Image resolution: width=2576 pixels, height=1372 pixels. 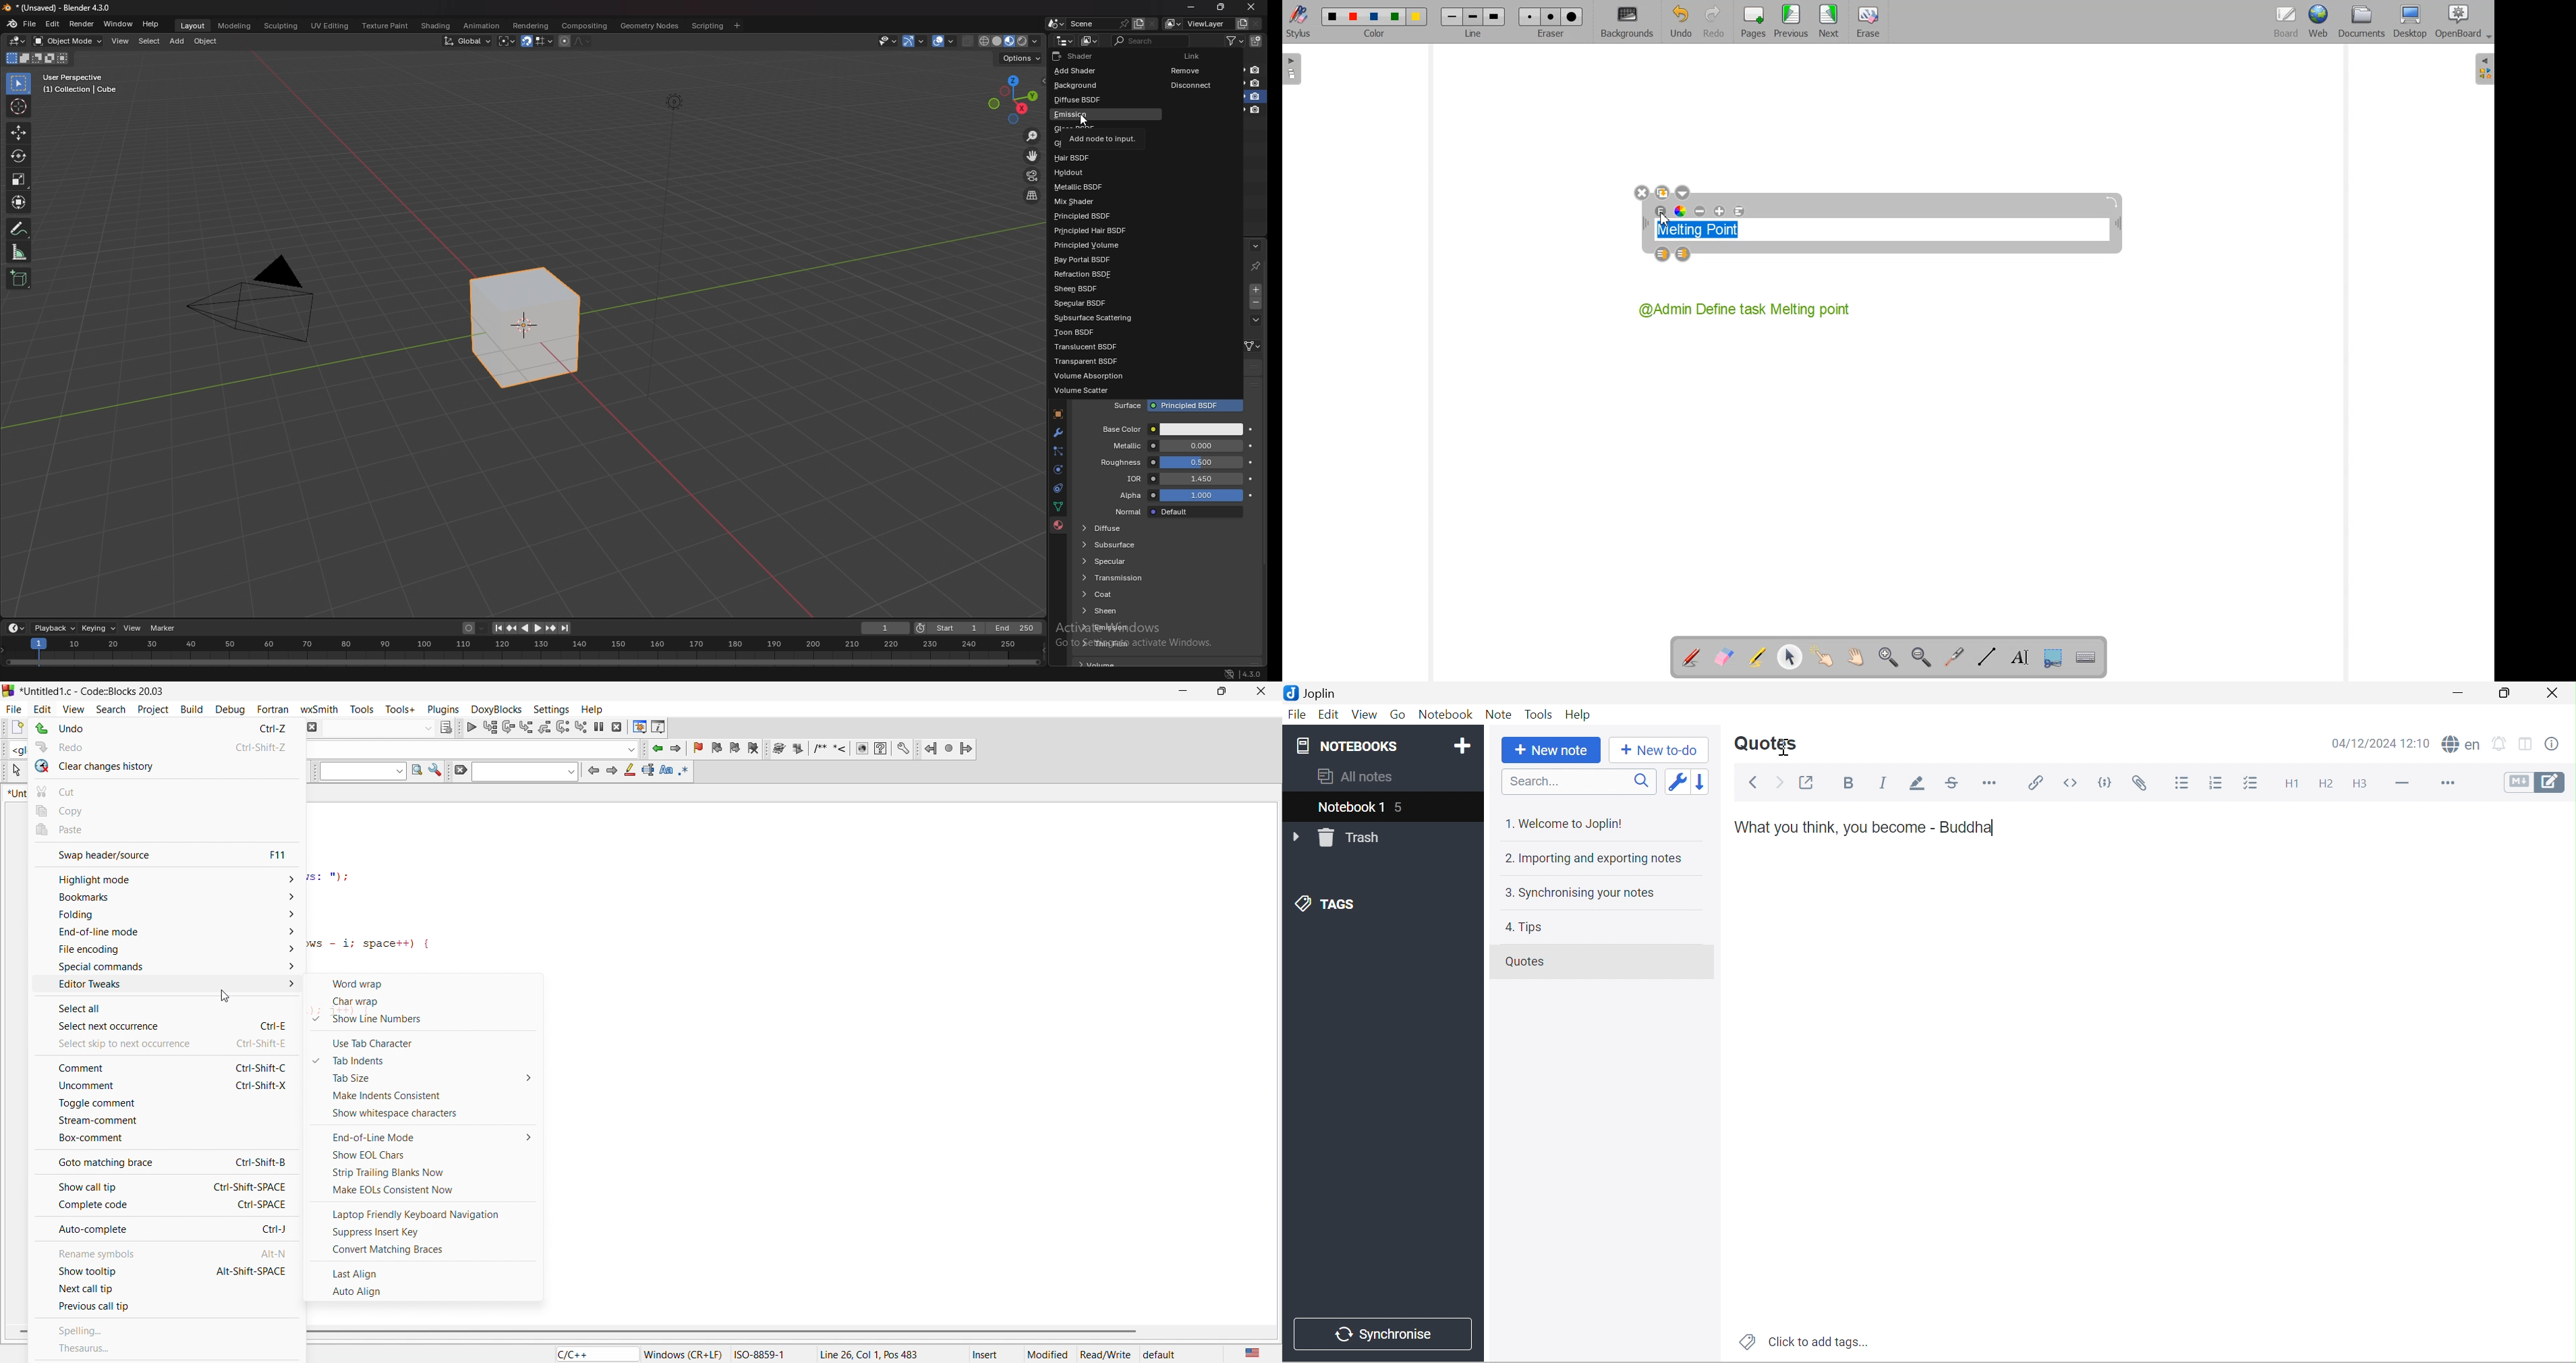 What do you see at coordinates (142, 855) in the screenshot?
I see `swap` at bounding box center [142, 855].